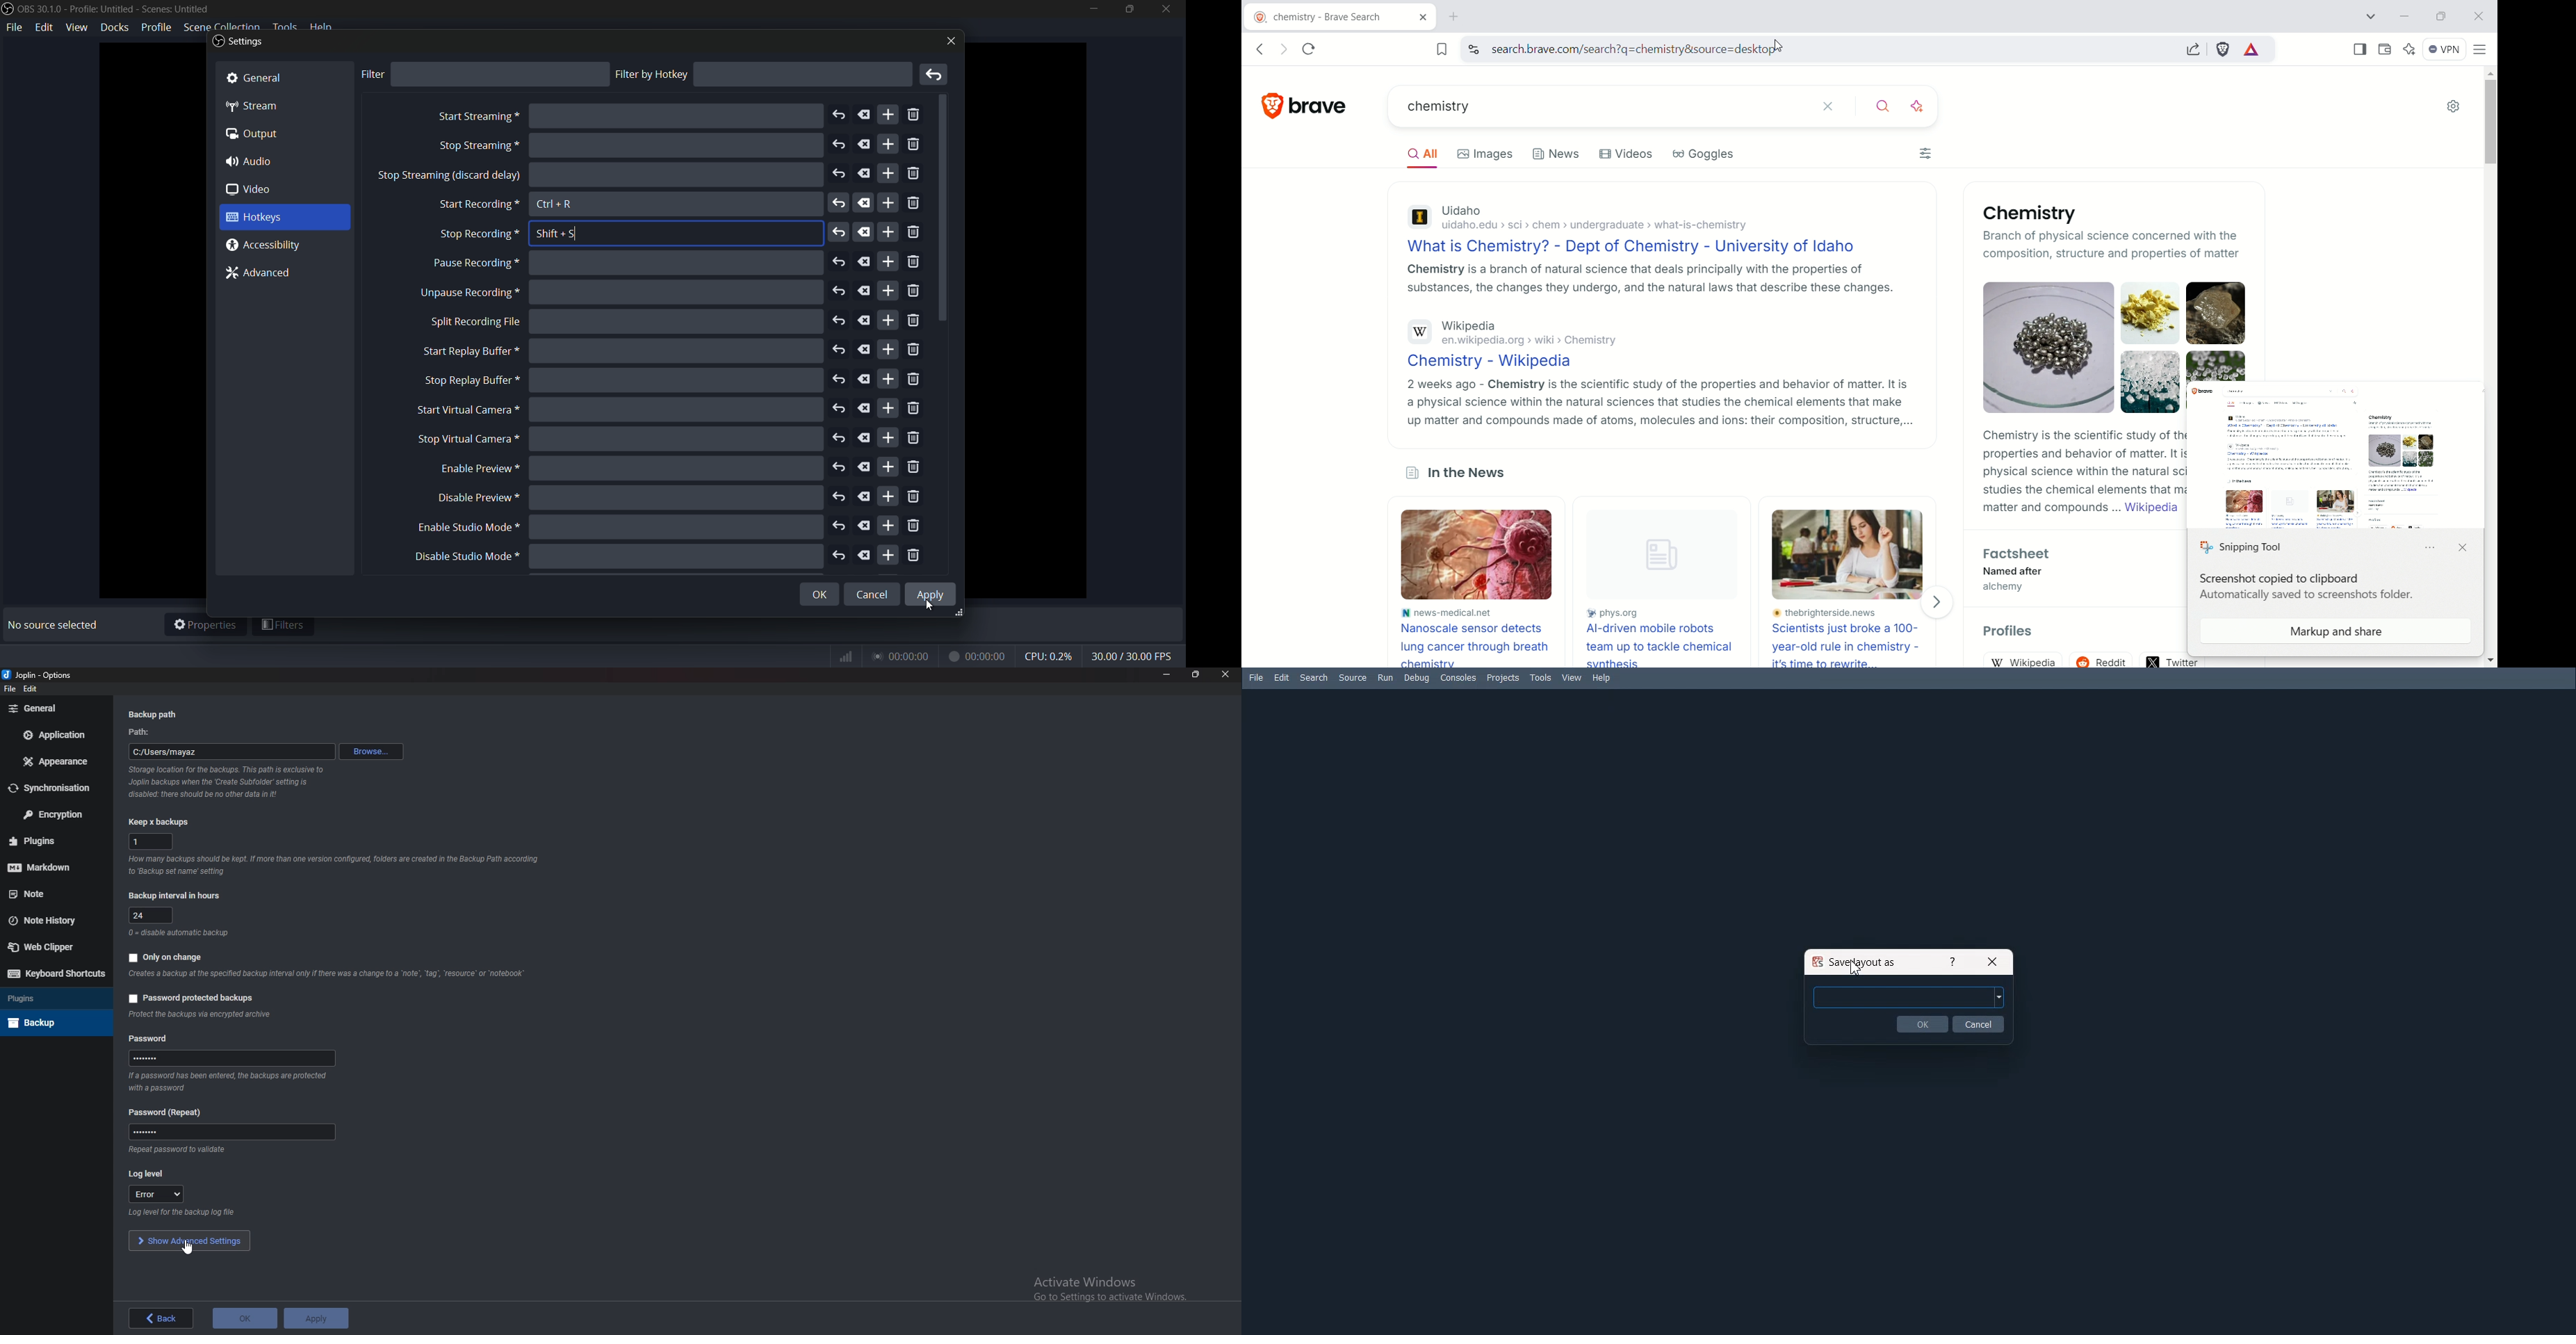 The height and width of the screenshot is (1344, 2576). What do you see at coordinates (866, 175) in the screenshot?
I see `delete` at bounding box center [866, 175].